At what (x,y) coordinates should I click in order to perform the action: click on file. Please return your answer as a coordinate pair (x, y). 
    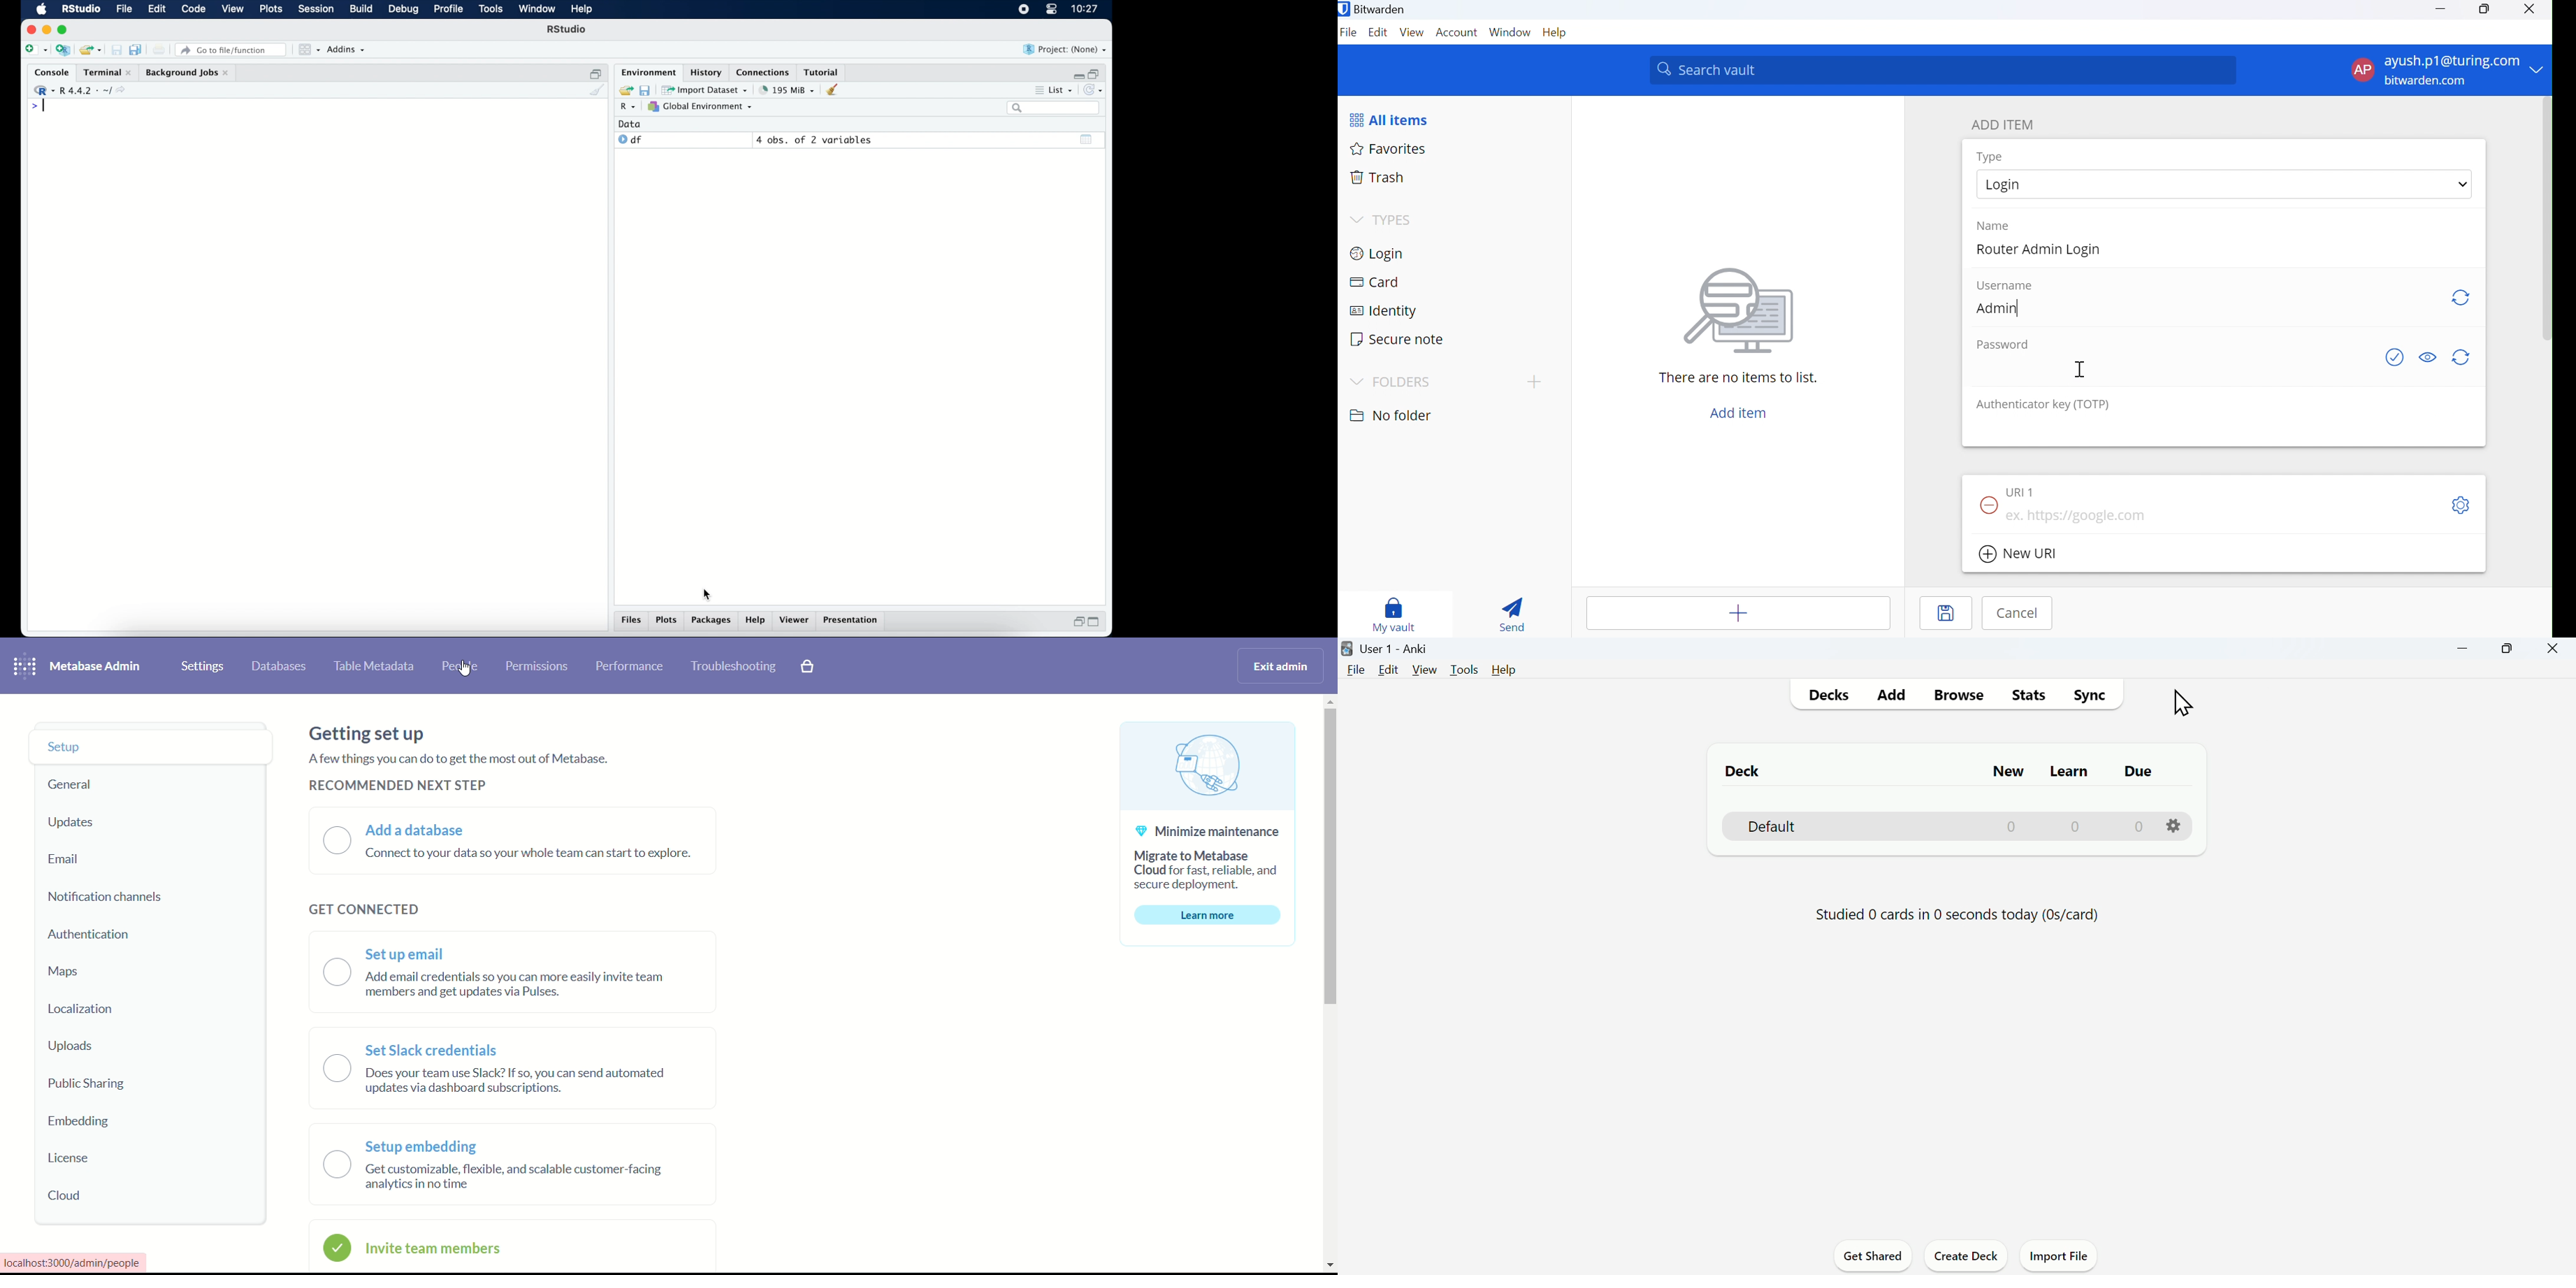
    Looking at the image, I should click on (123, 9).